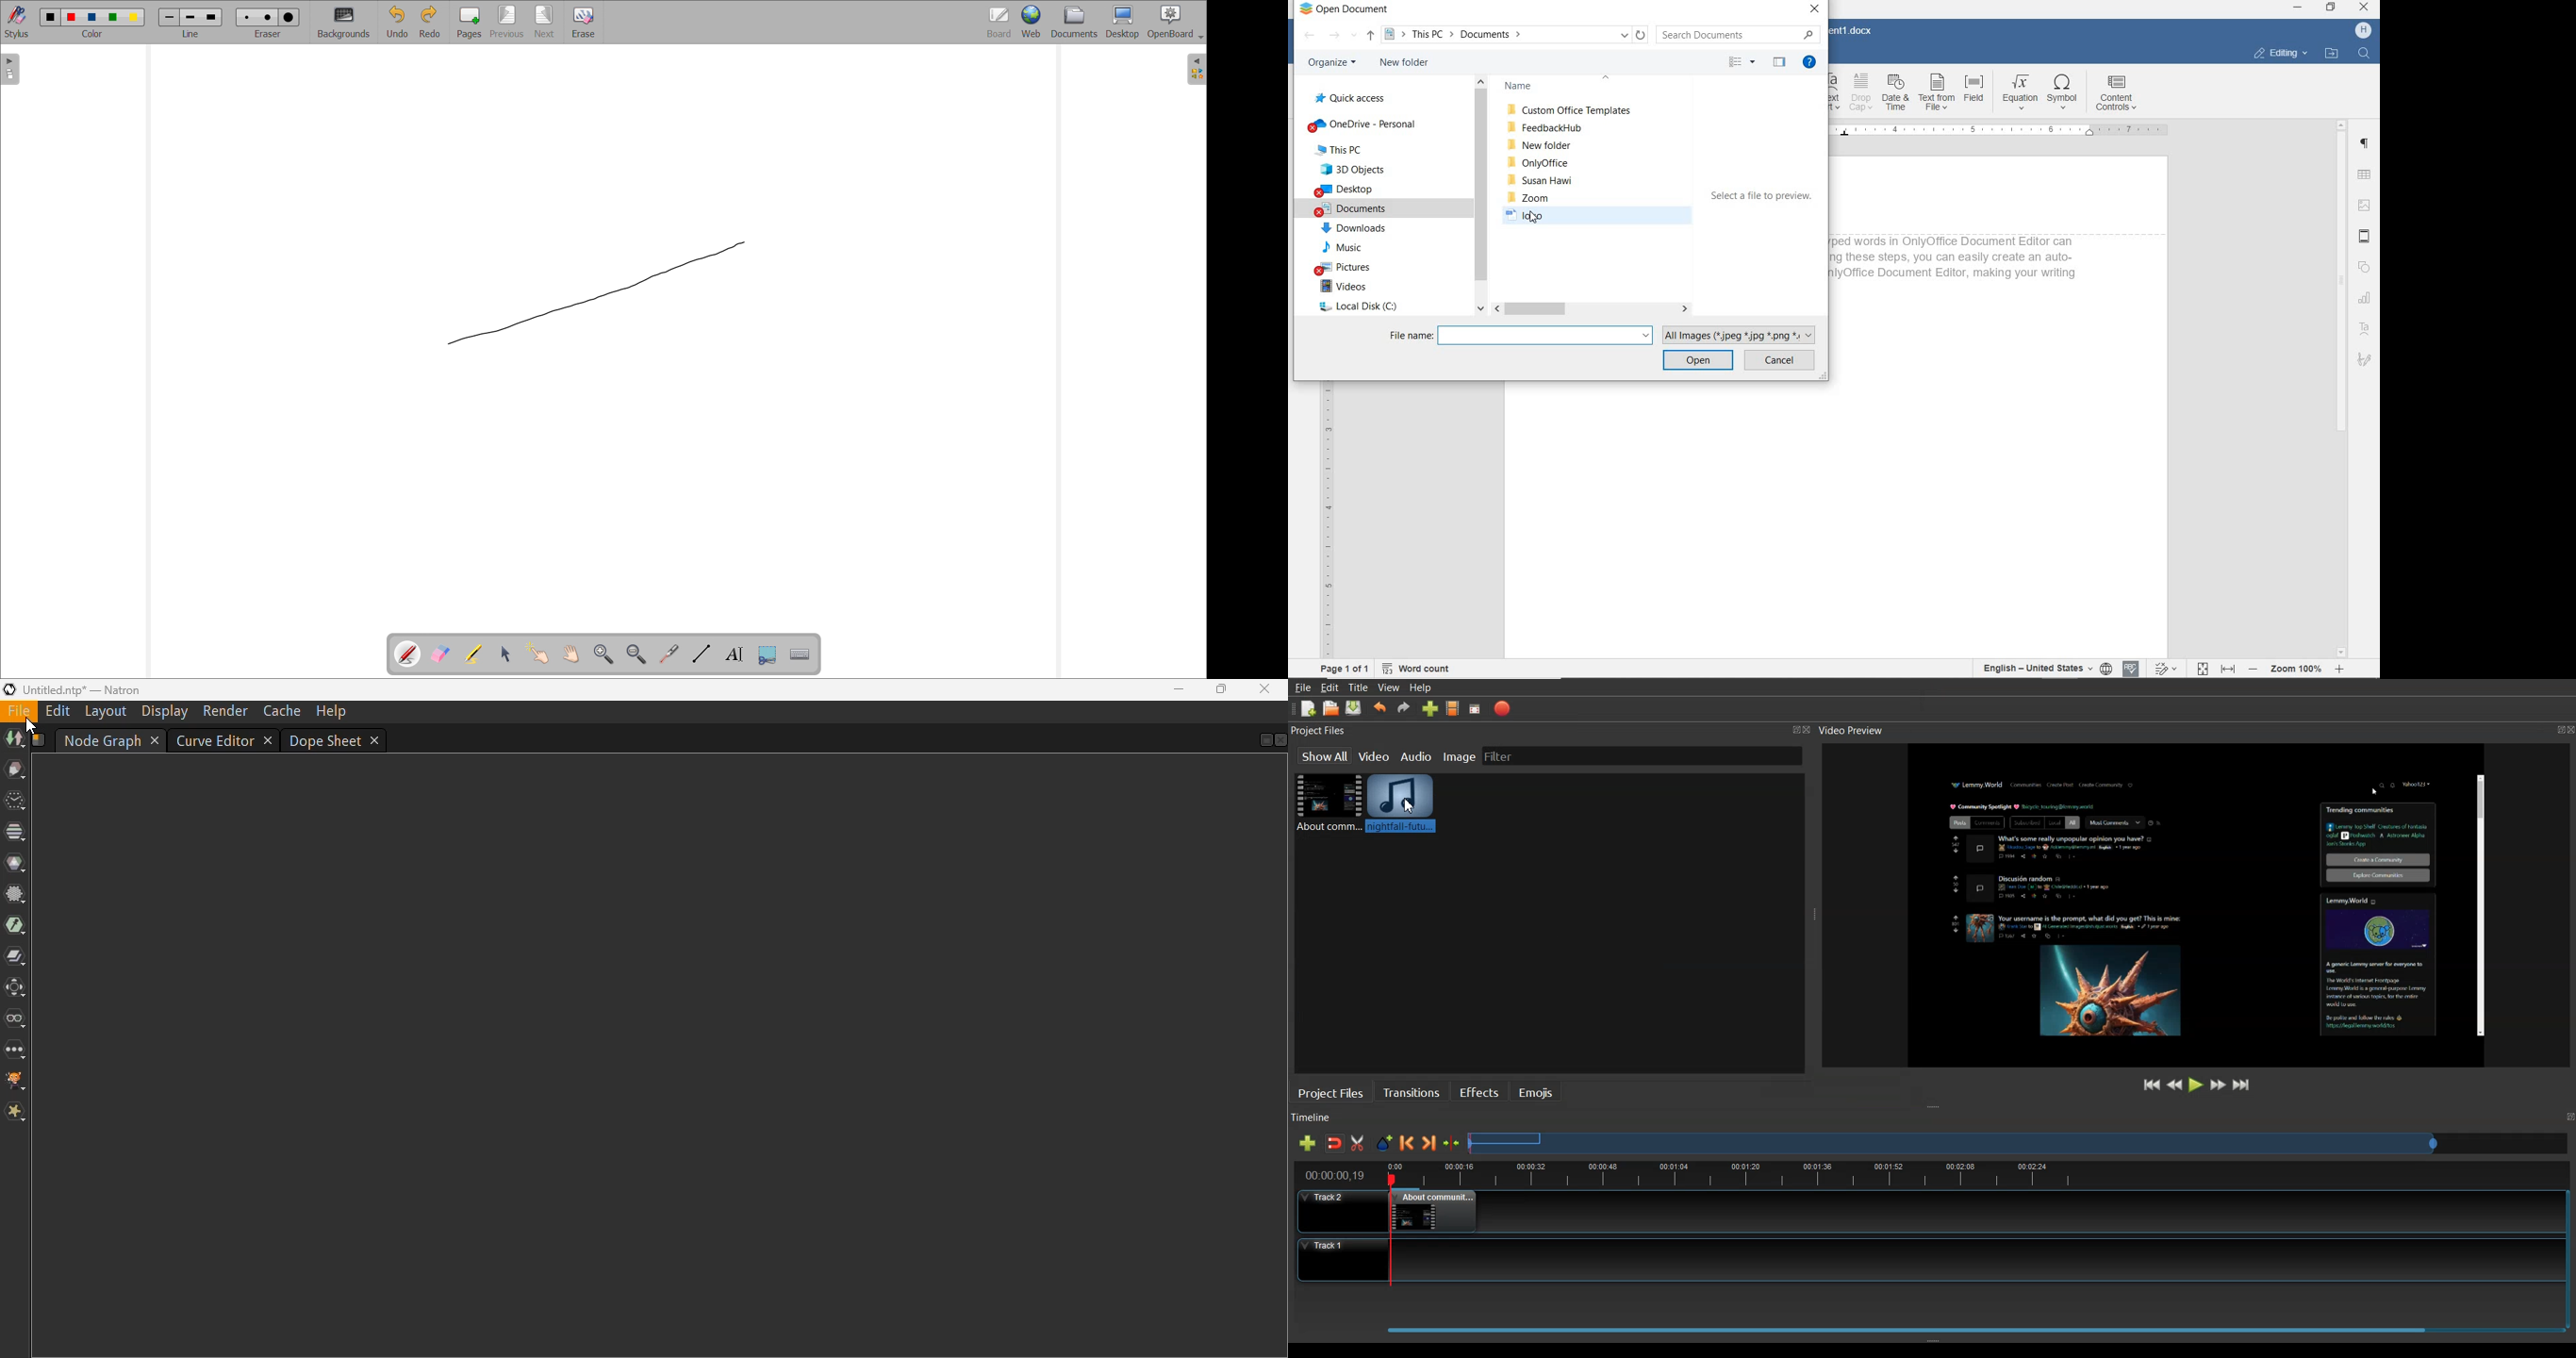 This screenshot has width=2576, height=1372. Describe the element at coordinates (1533, 219) in the screenshot. I see `Cursor` at that location.